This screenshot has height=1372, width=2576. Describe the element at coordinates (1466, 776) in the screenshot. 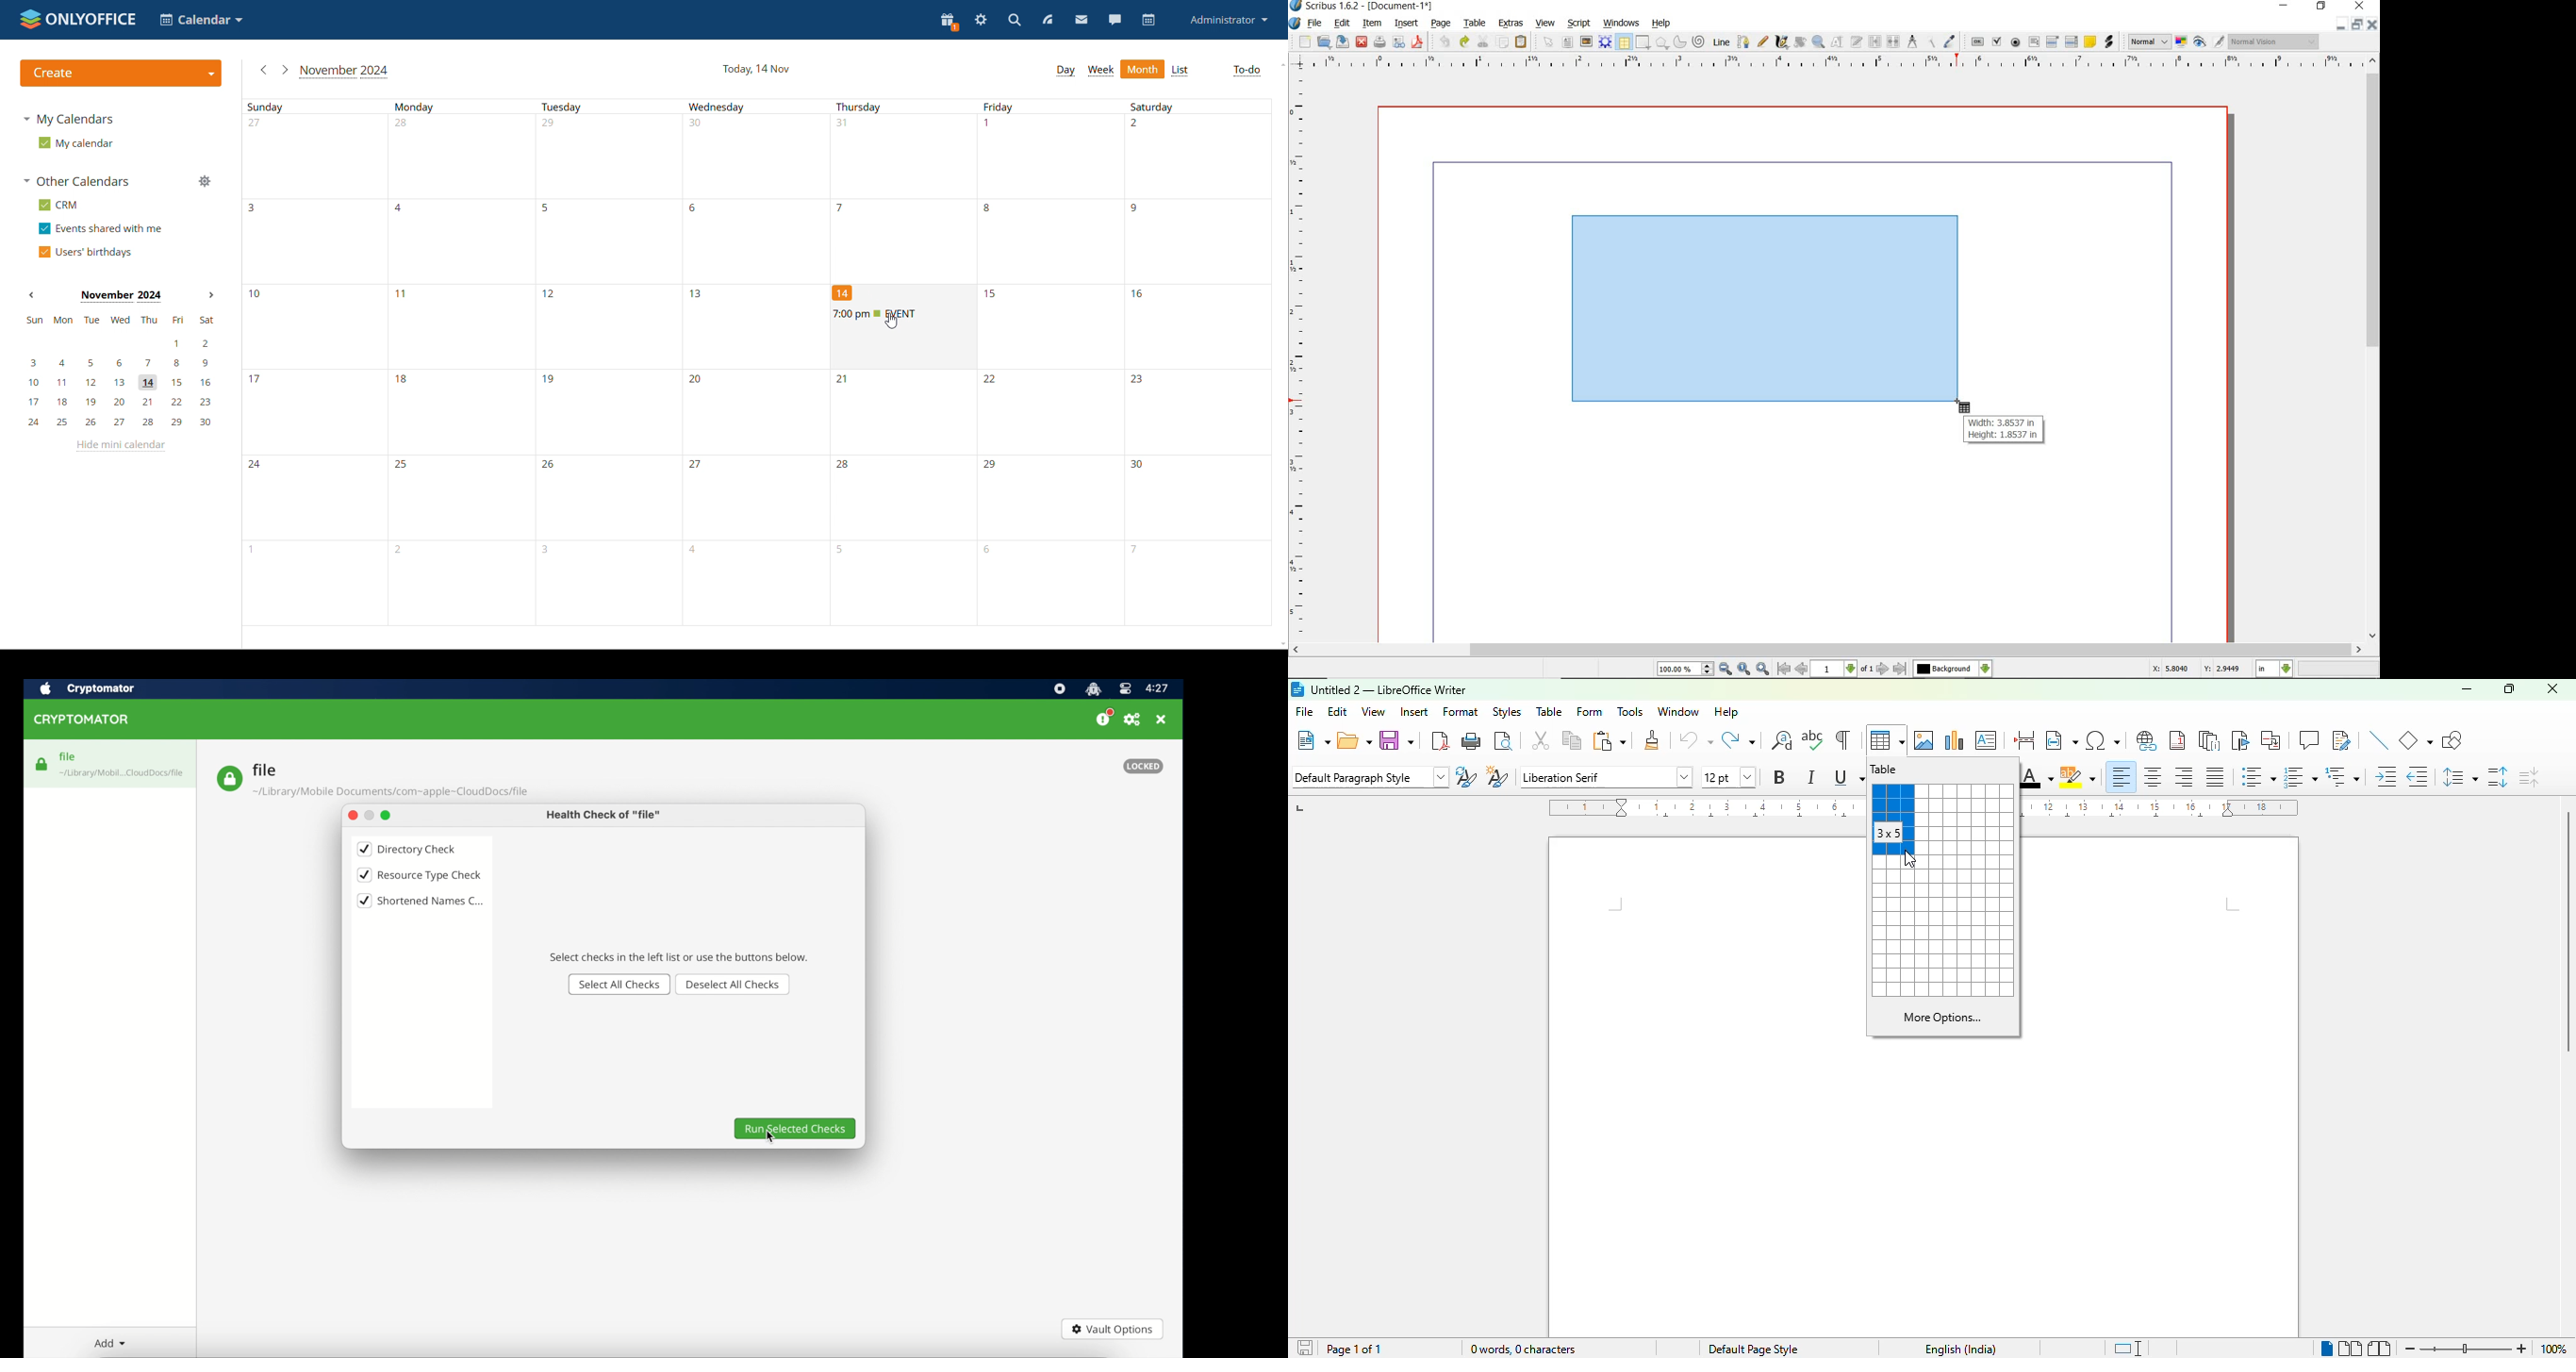

I see `update selected style` at that location.